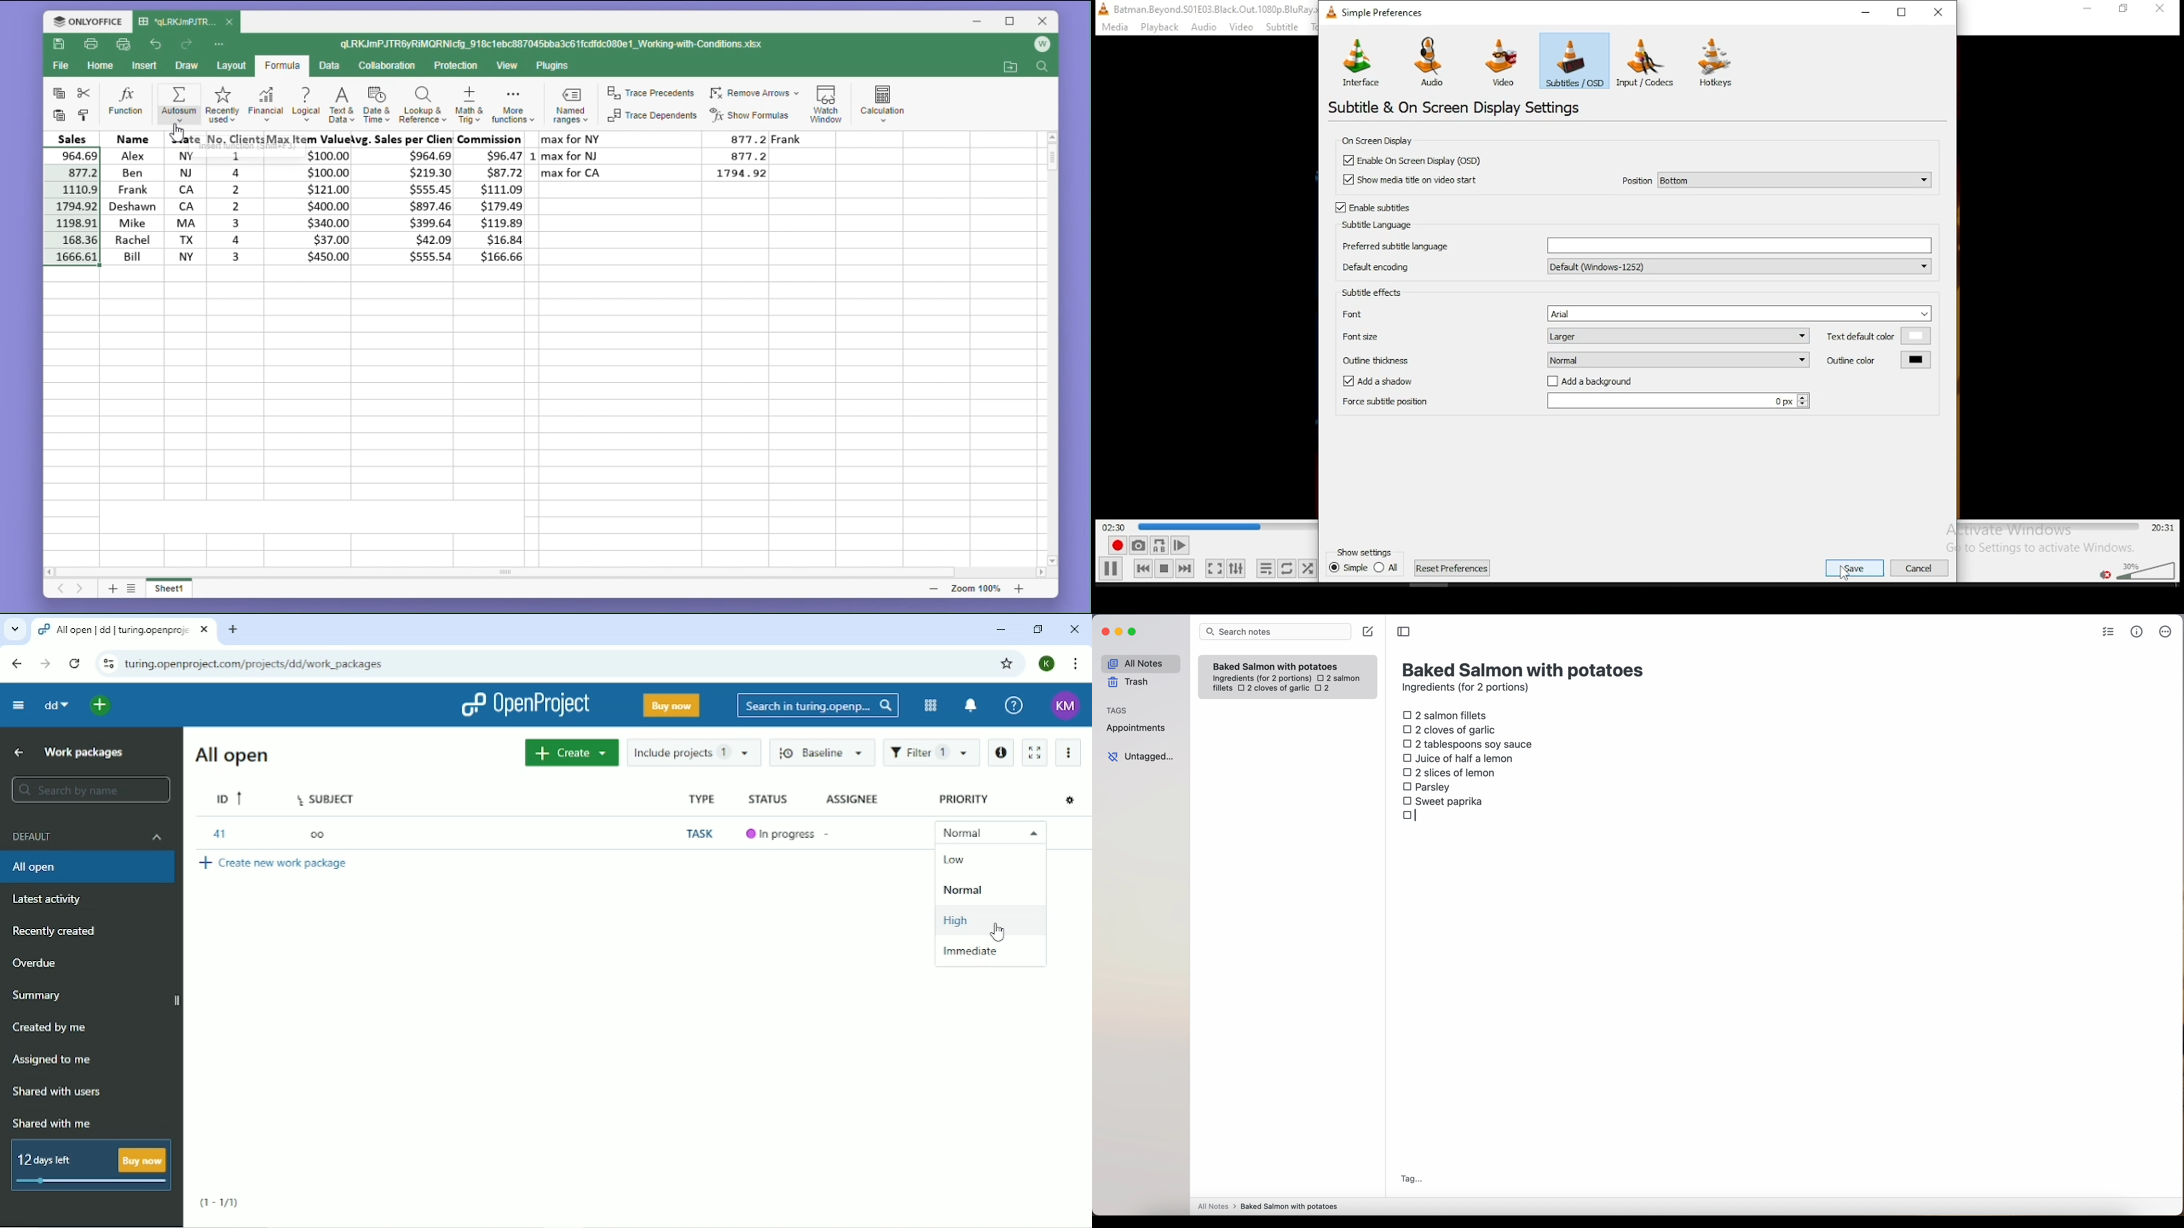  What do you see at coordinates (2148, 569) in the screenshot?
I see `volume` at bounding box center [2148, 569].